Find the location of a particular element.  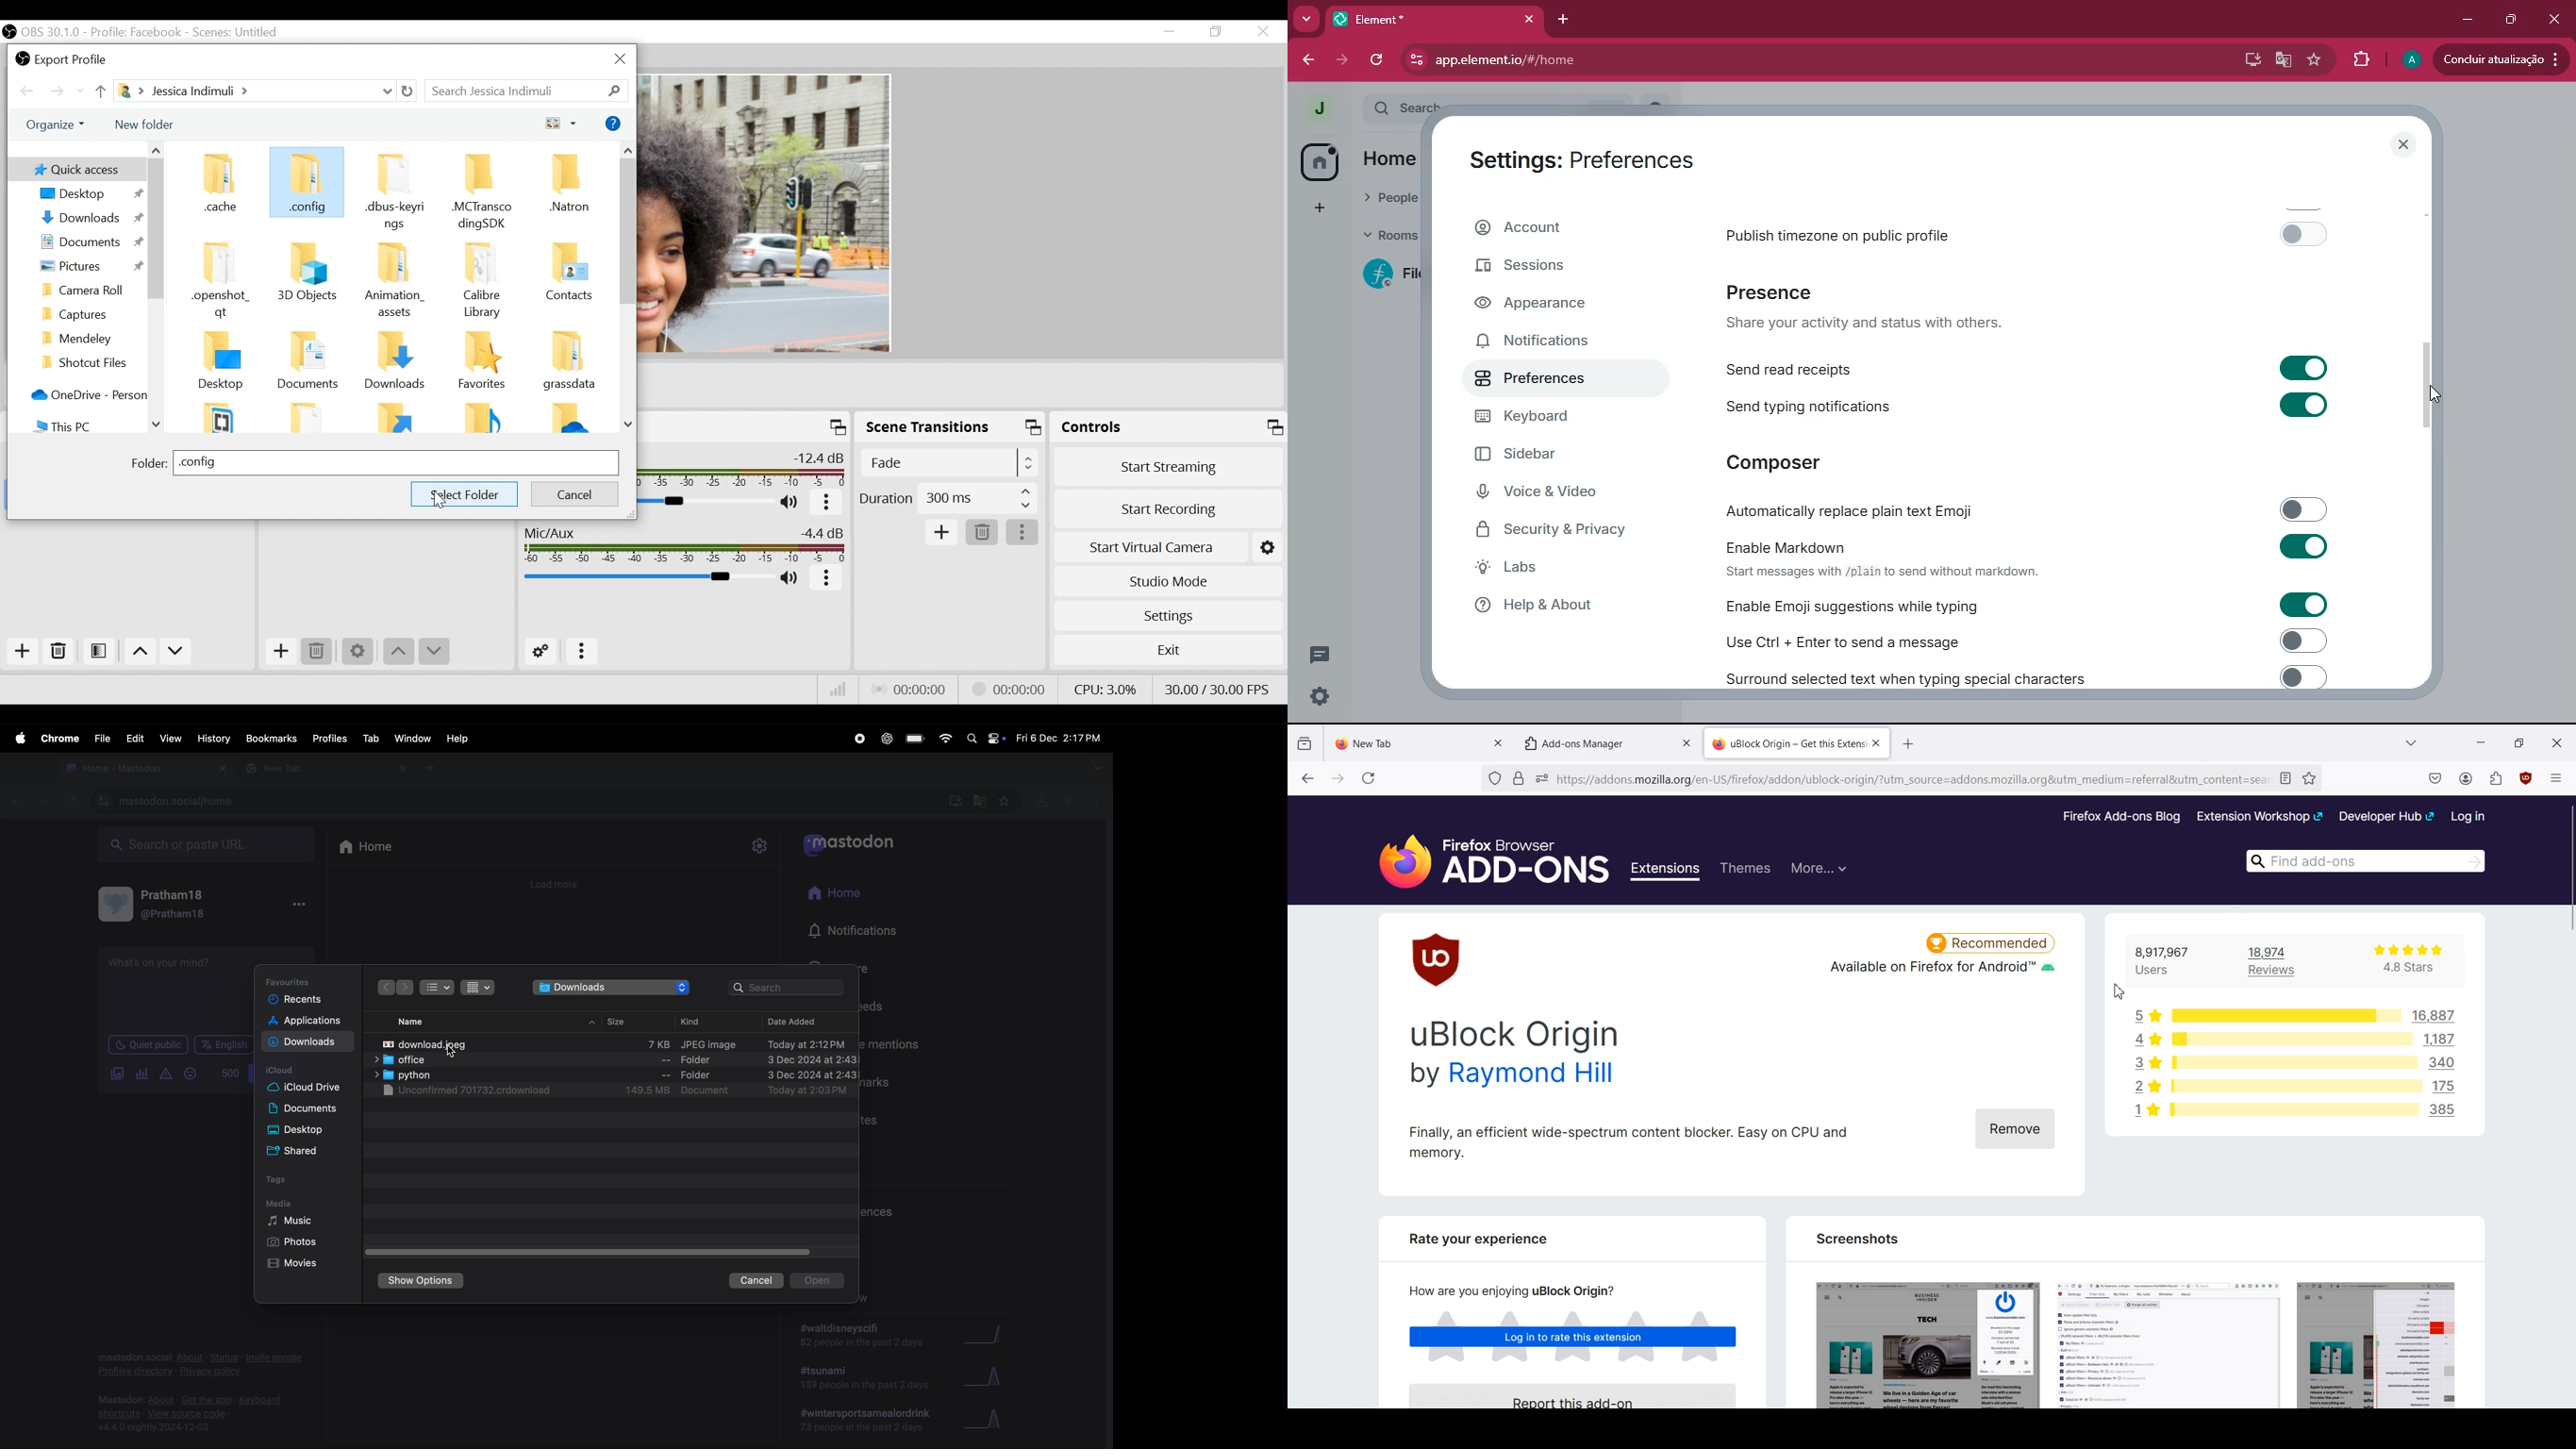

maximize is located at coordinates (2507, 20).